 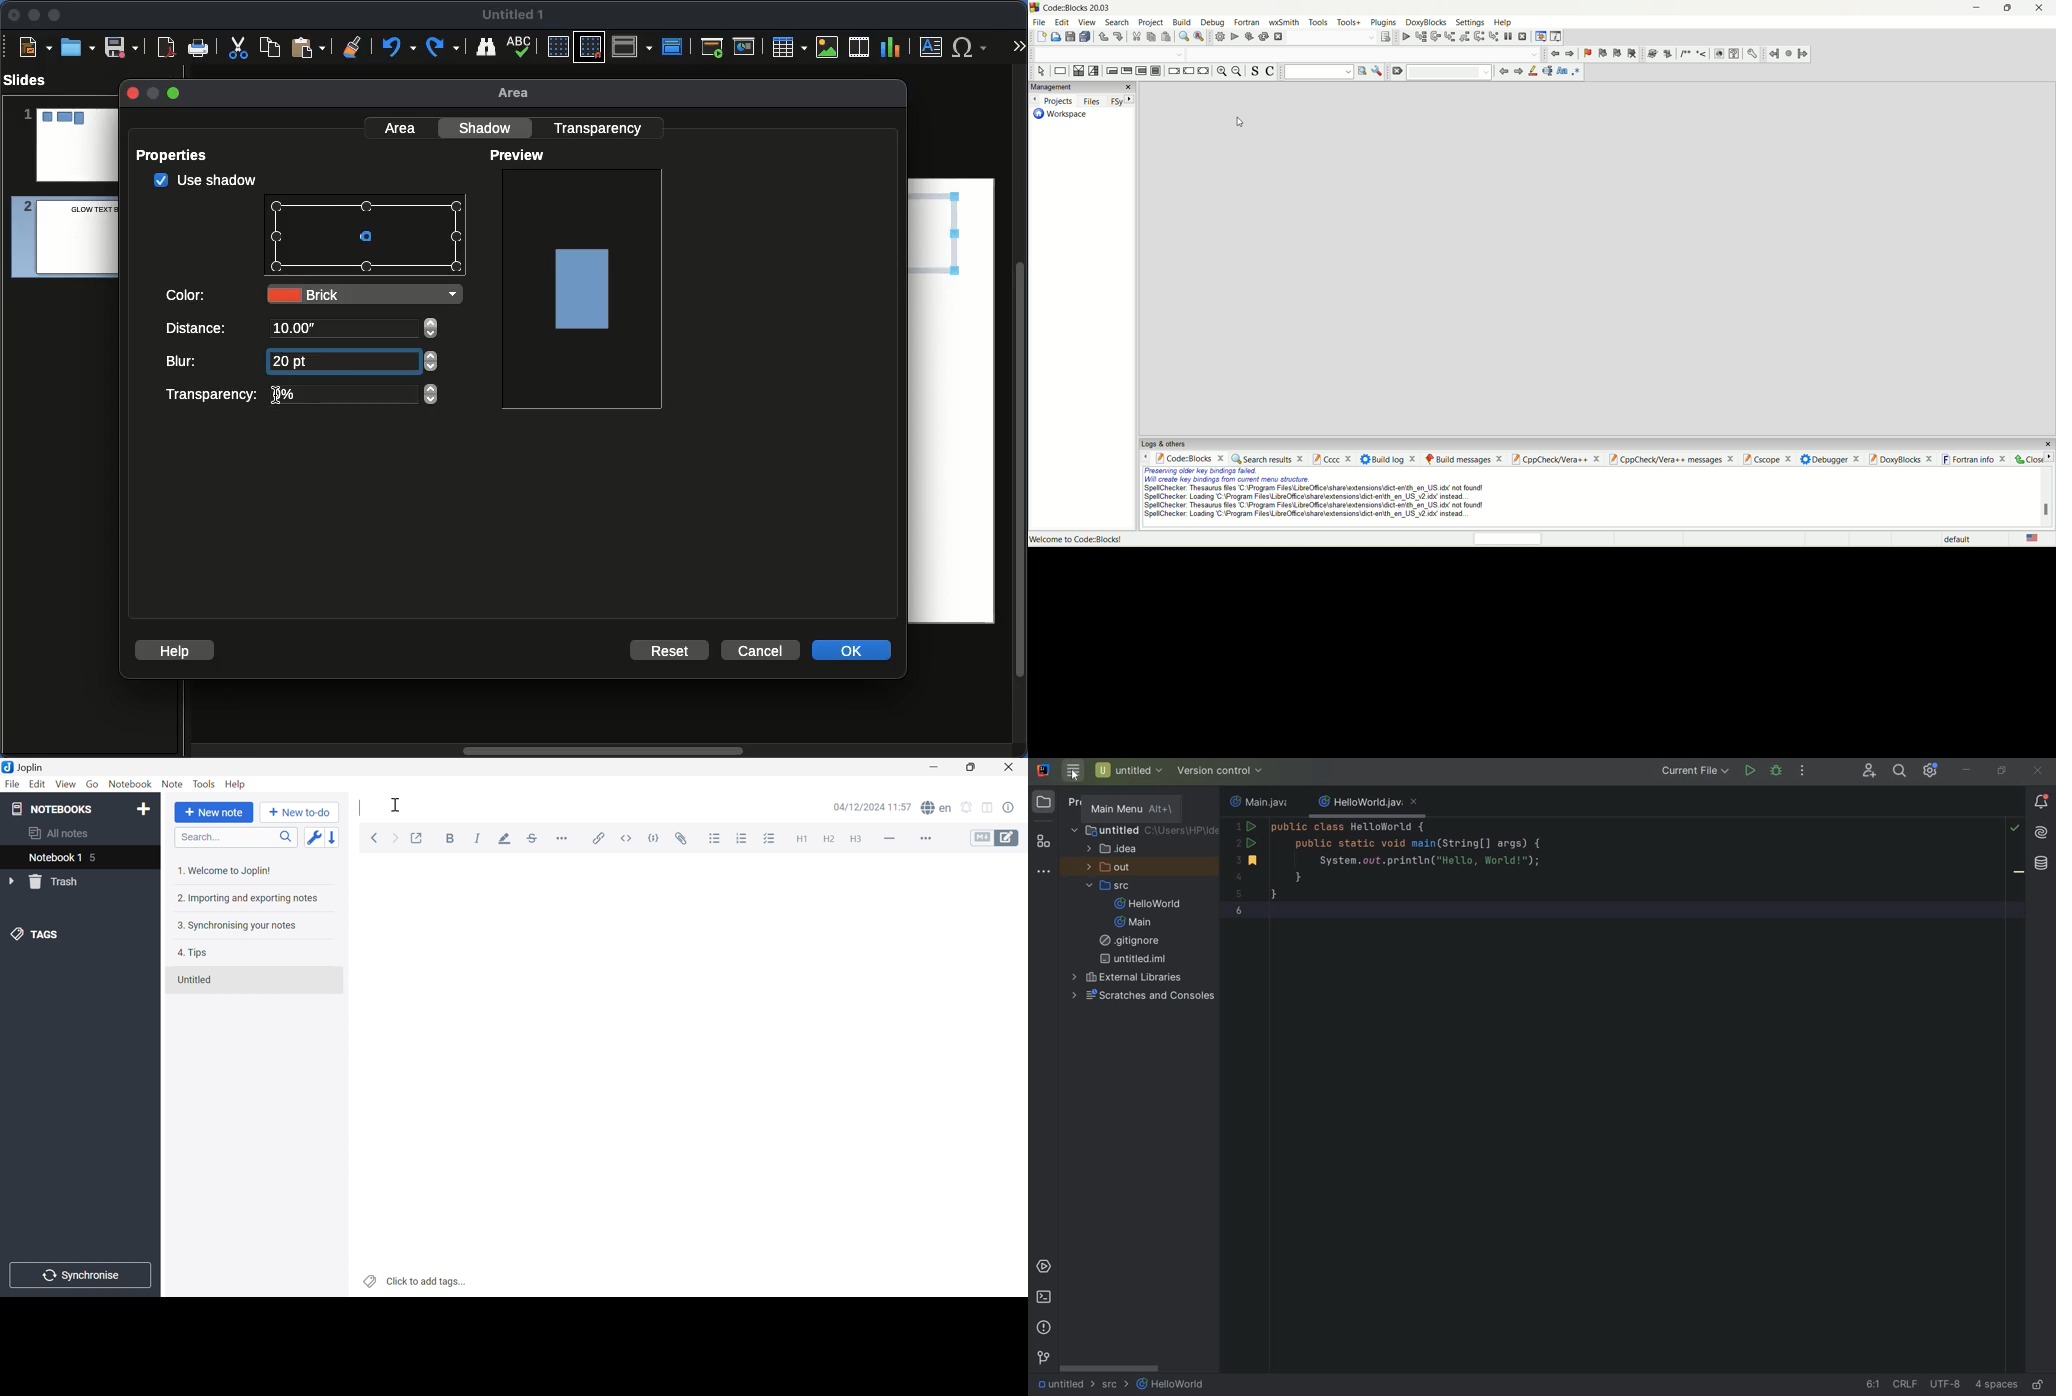 I want to click on jump back, so click(x=1773, y=55).